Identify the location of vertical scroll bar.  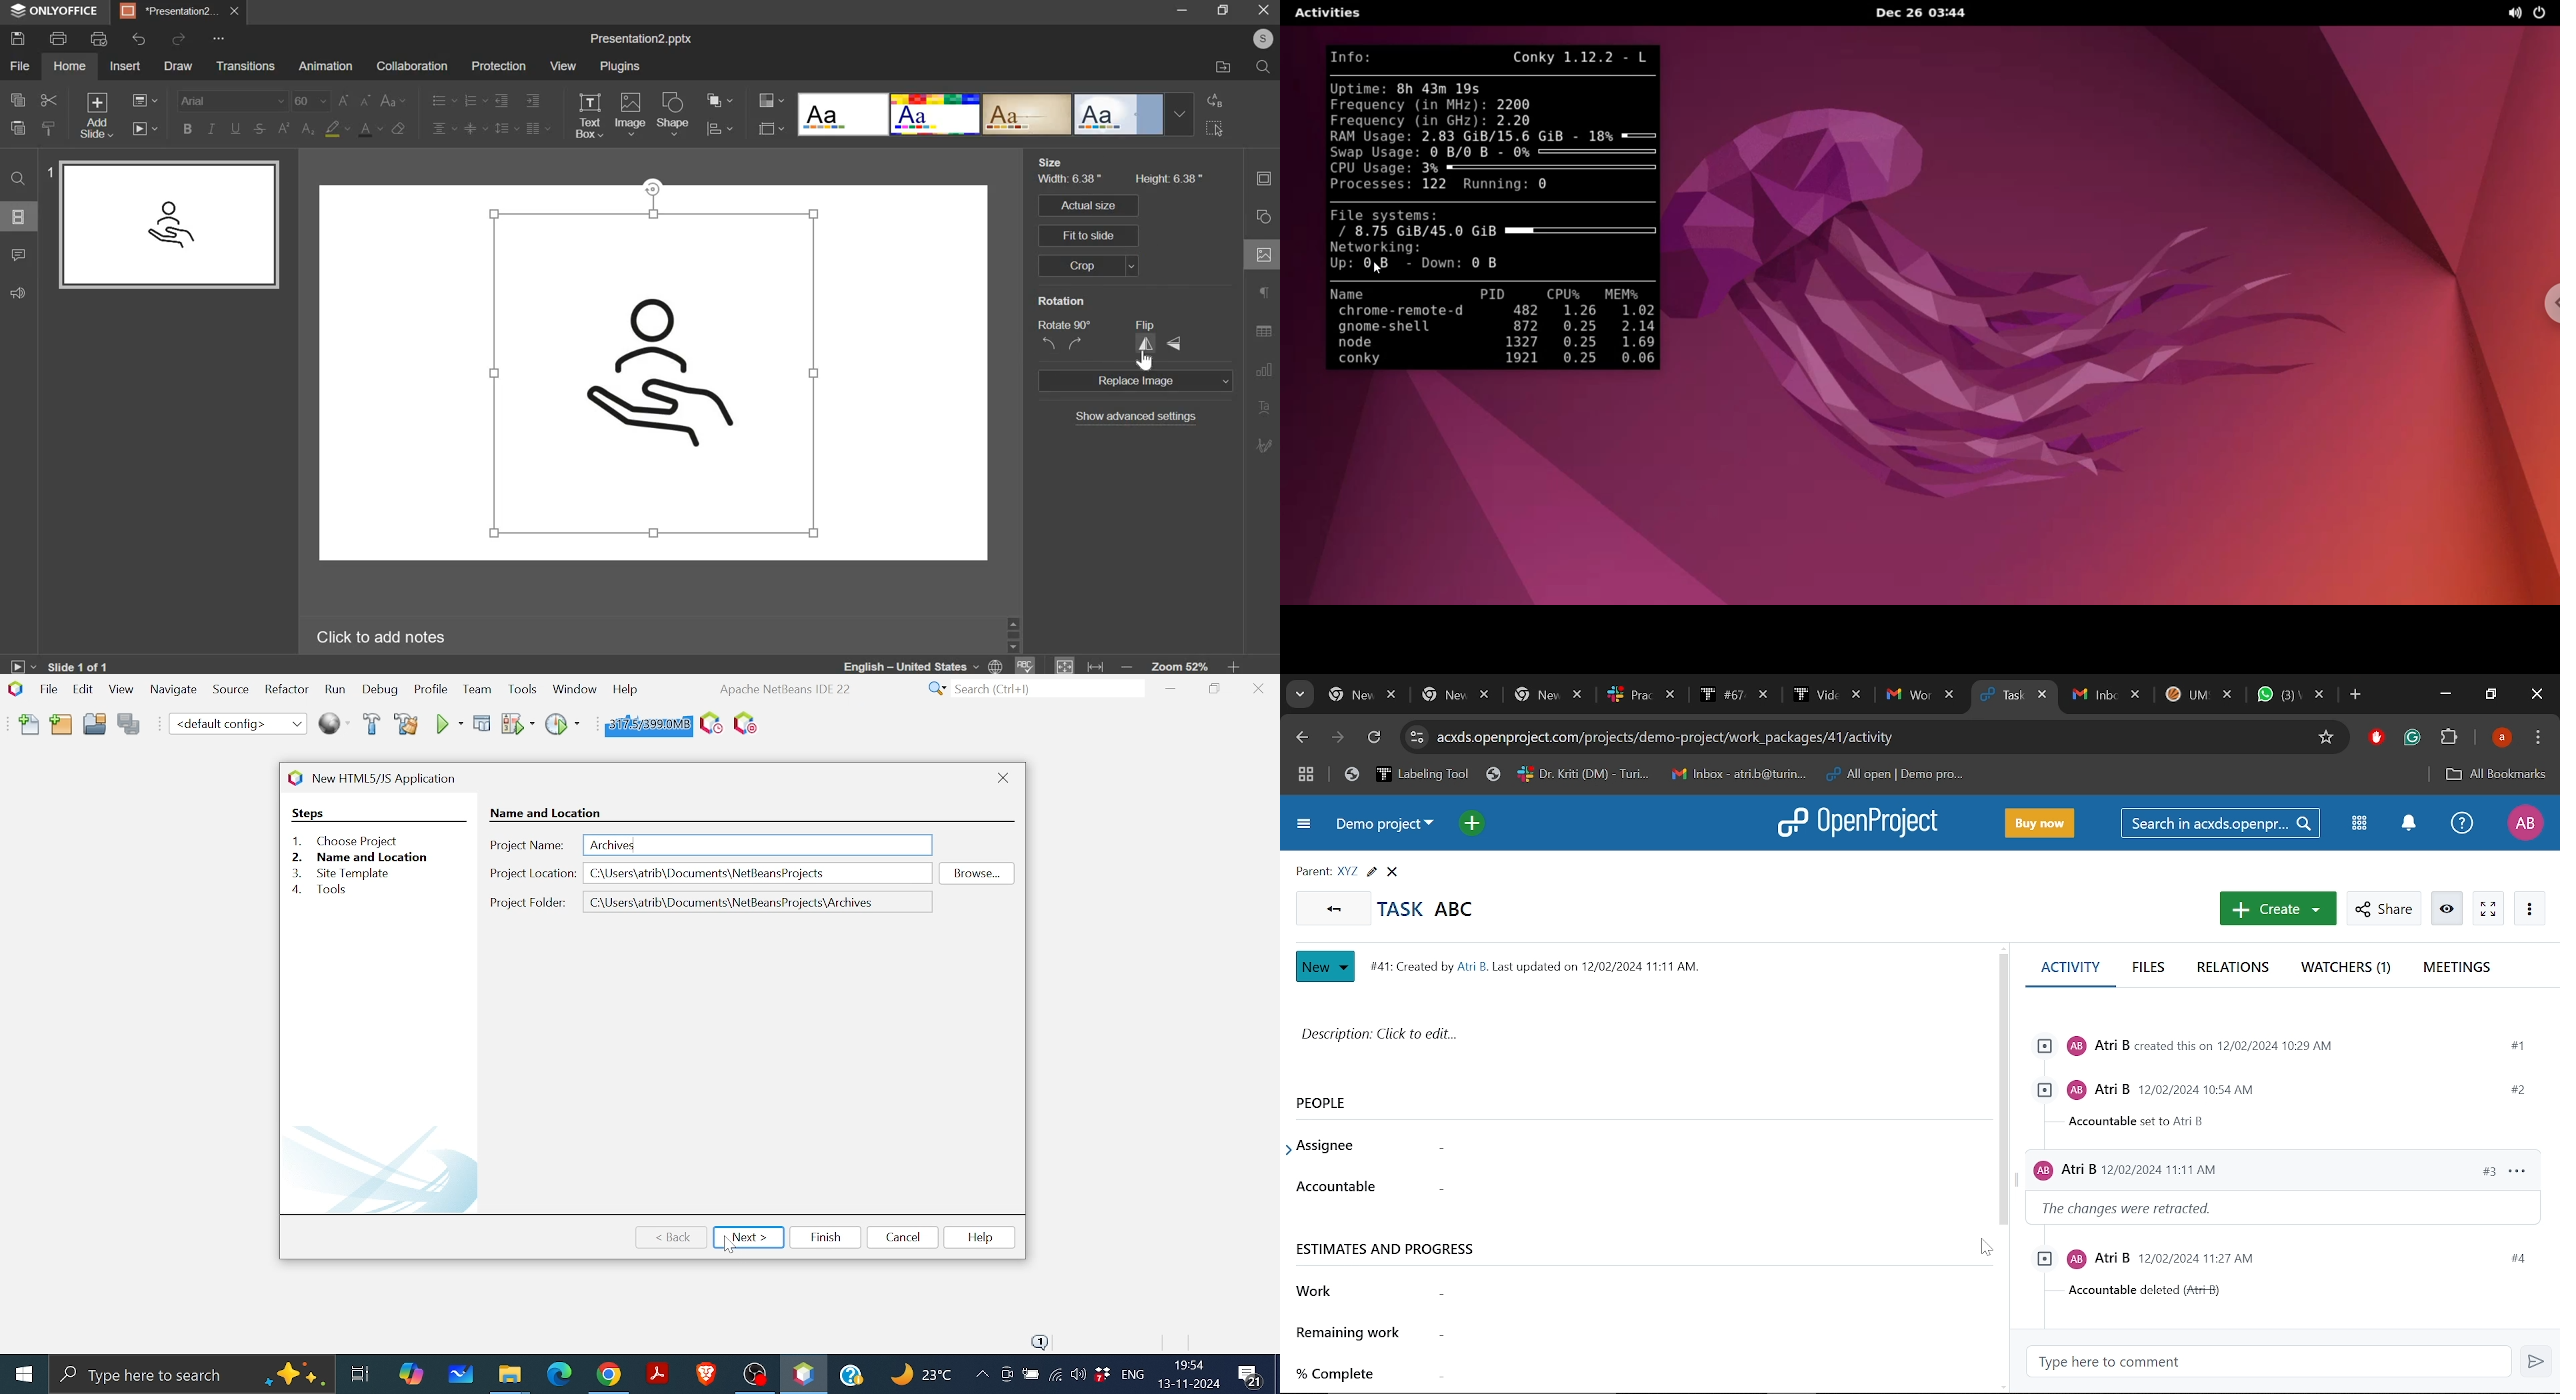
(2003, 1089).